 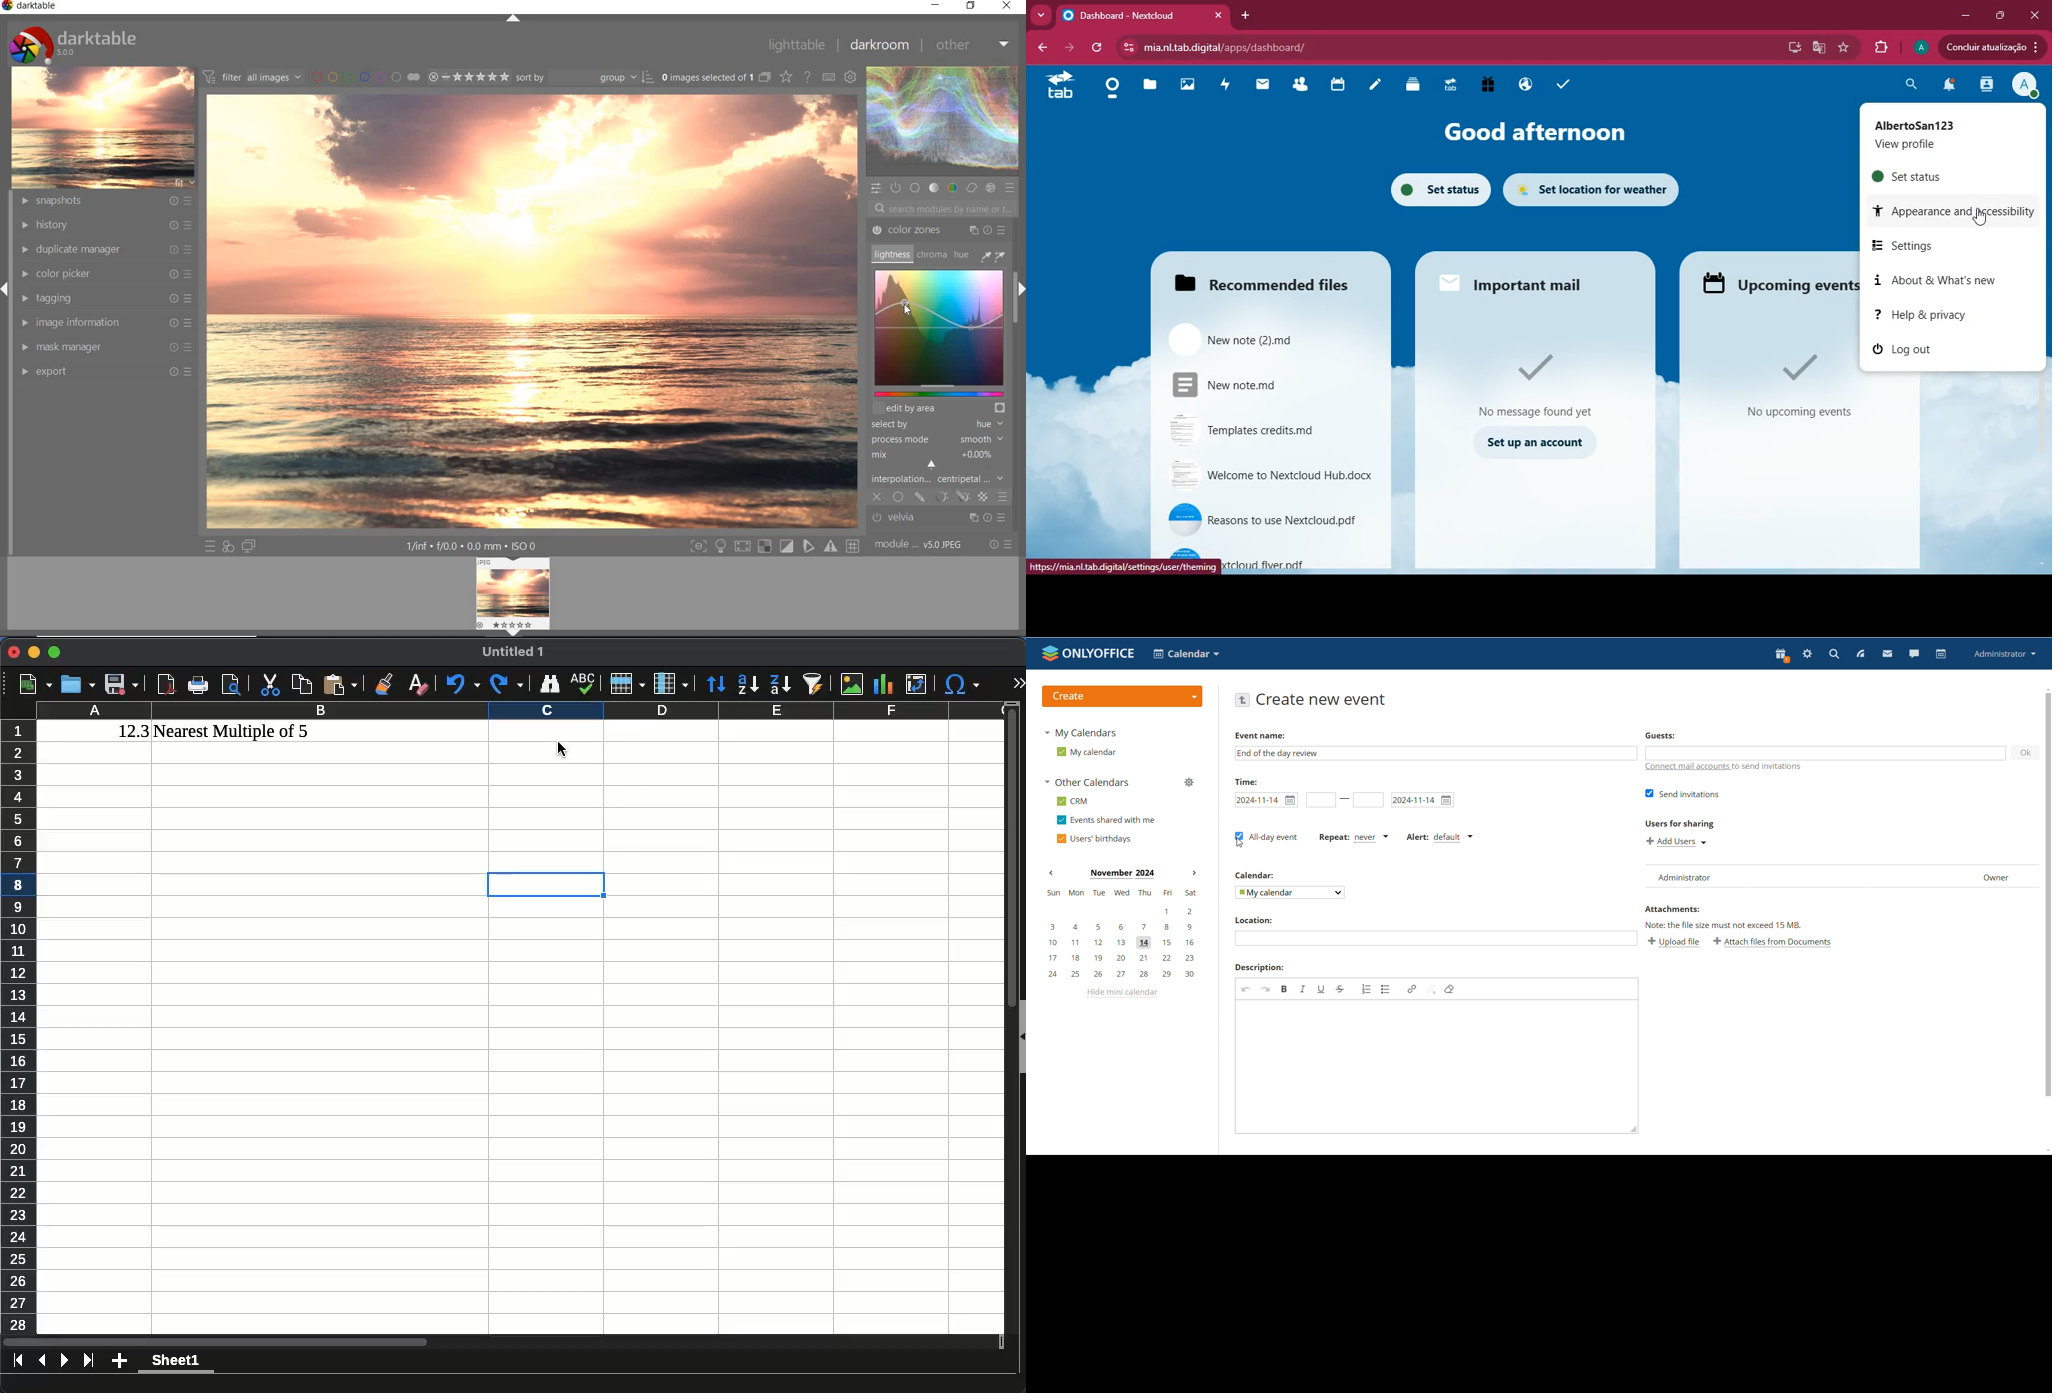 I want to click on Important mail, so click(x=1512, y=284).